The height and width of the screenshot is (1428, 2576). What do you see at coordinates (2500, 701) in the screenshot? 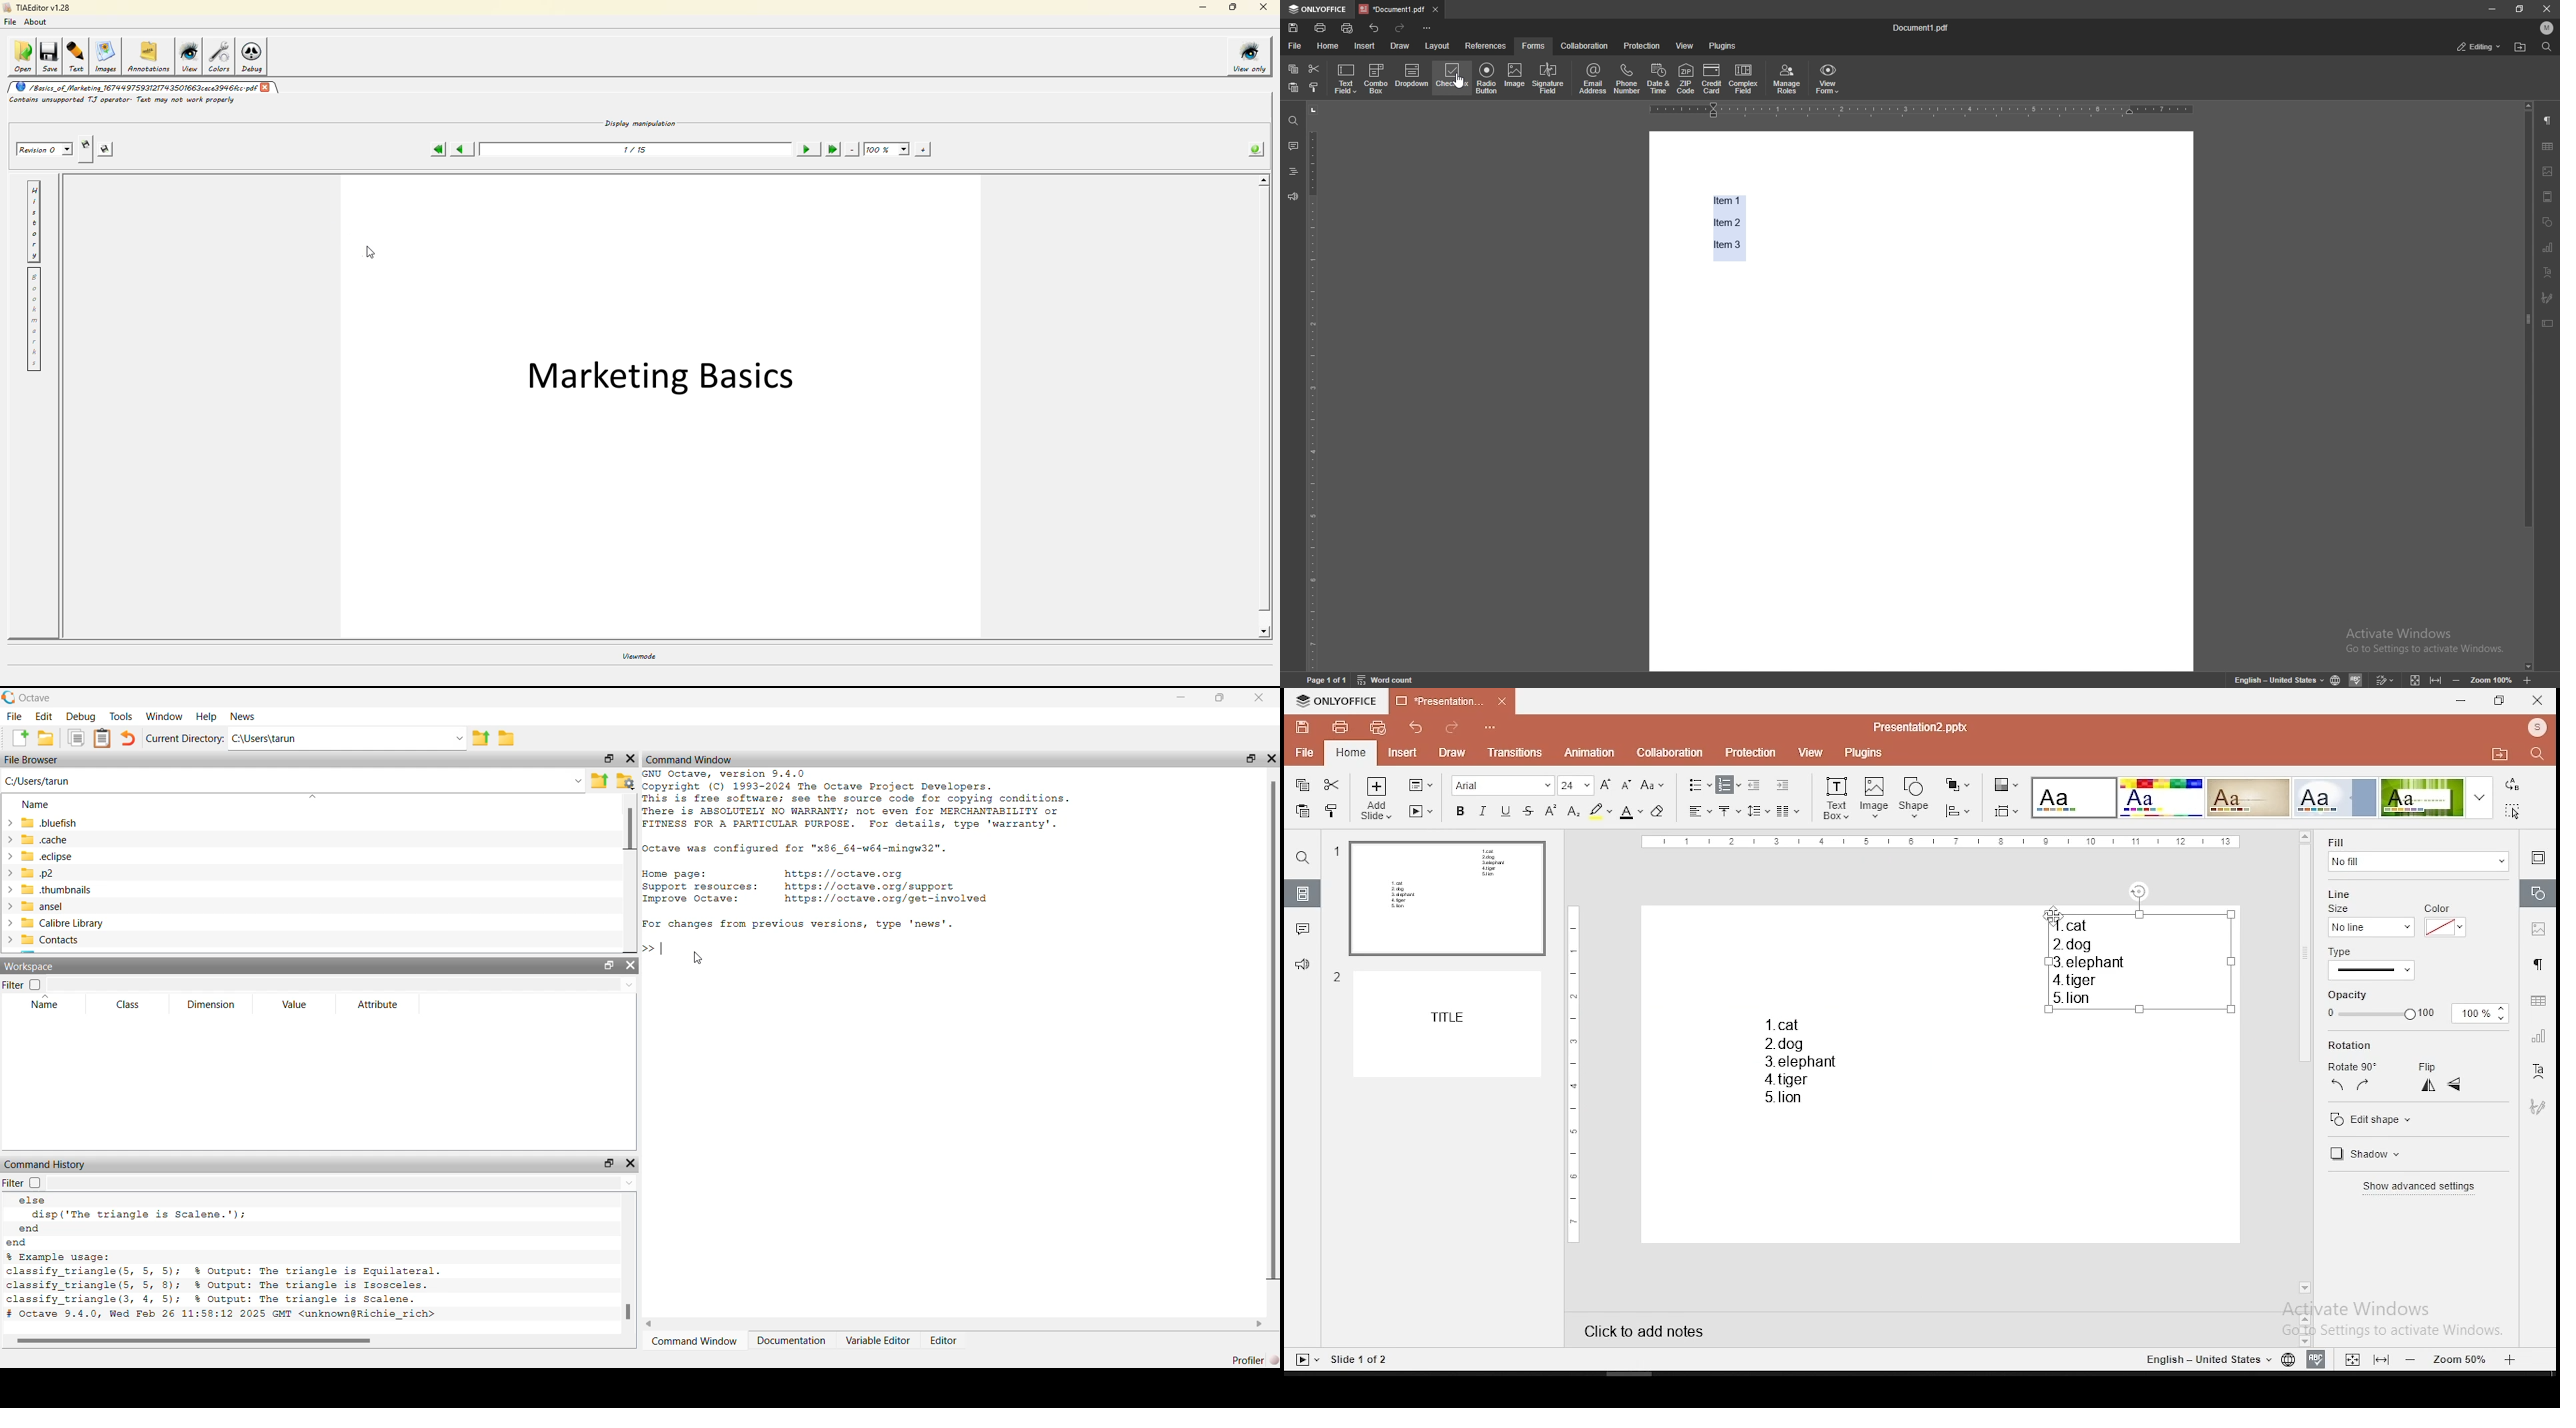
I see `restore` at bounding box center [2500, 701].